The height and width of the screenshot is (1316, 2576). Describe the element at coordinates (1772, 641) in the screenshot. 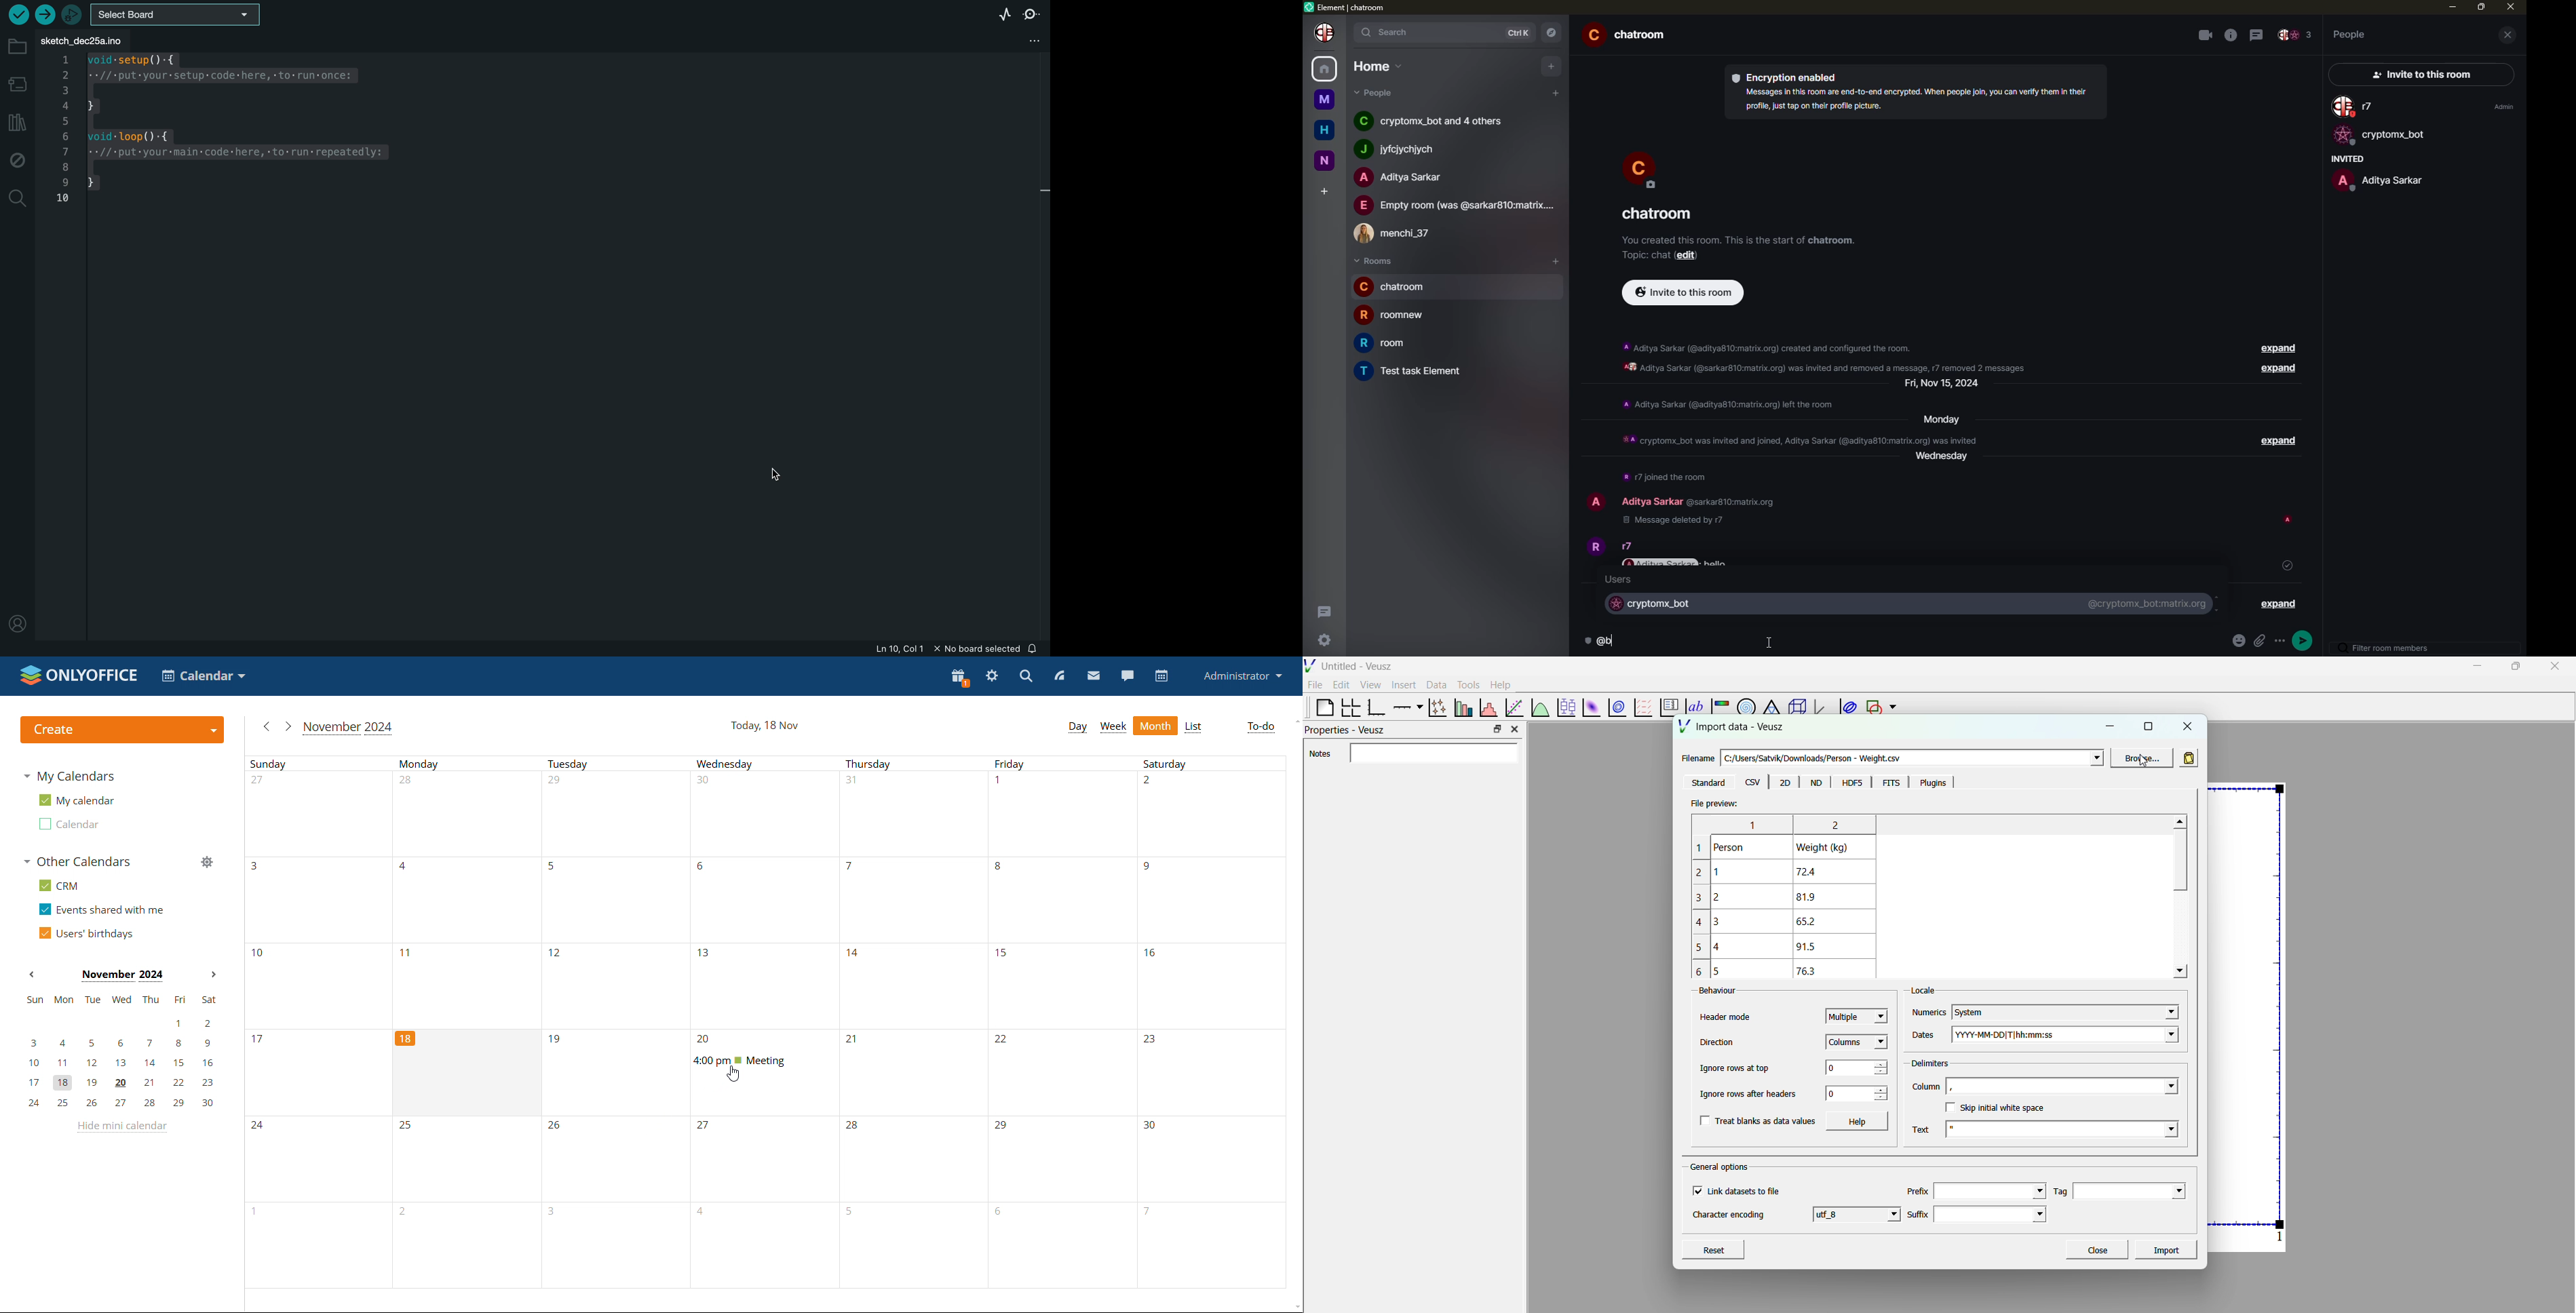

I see `cursor` at that location.